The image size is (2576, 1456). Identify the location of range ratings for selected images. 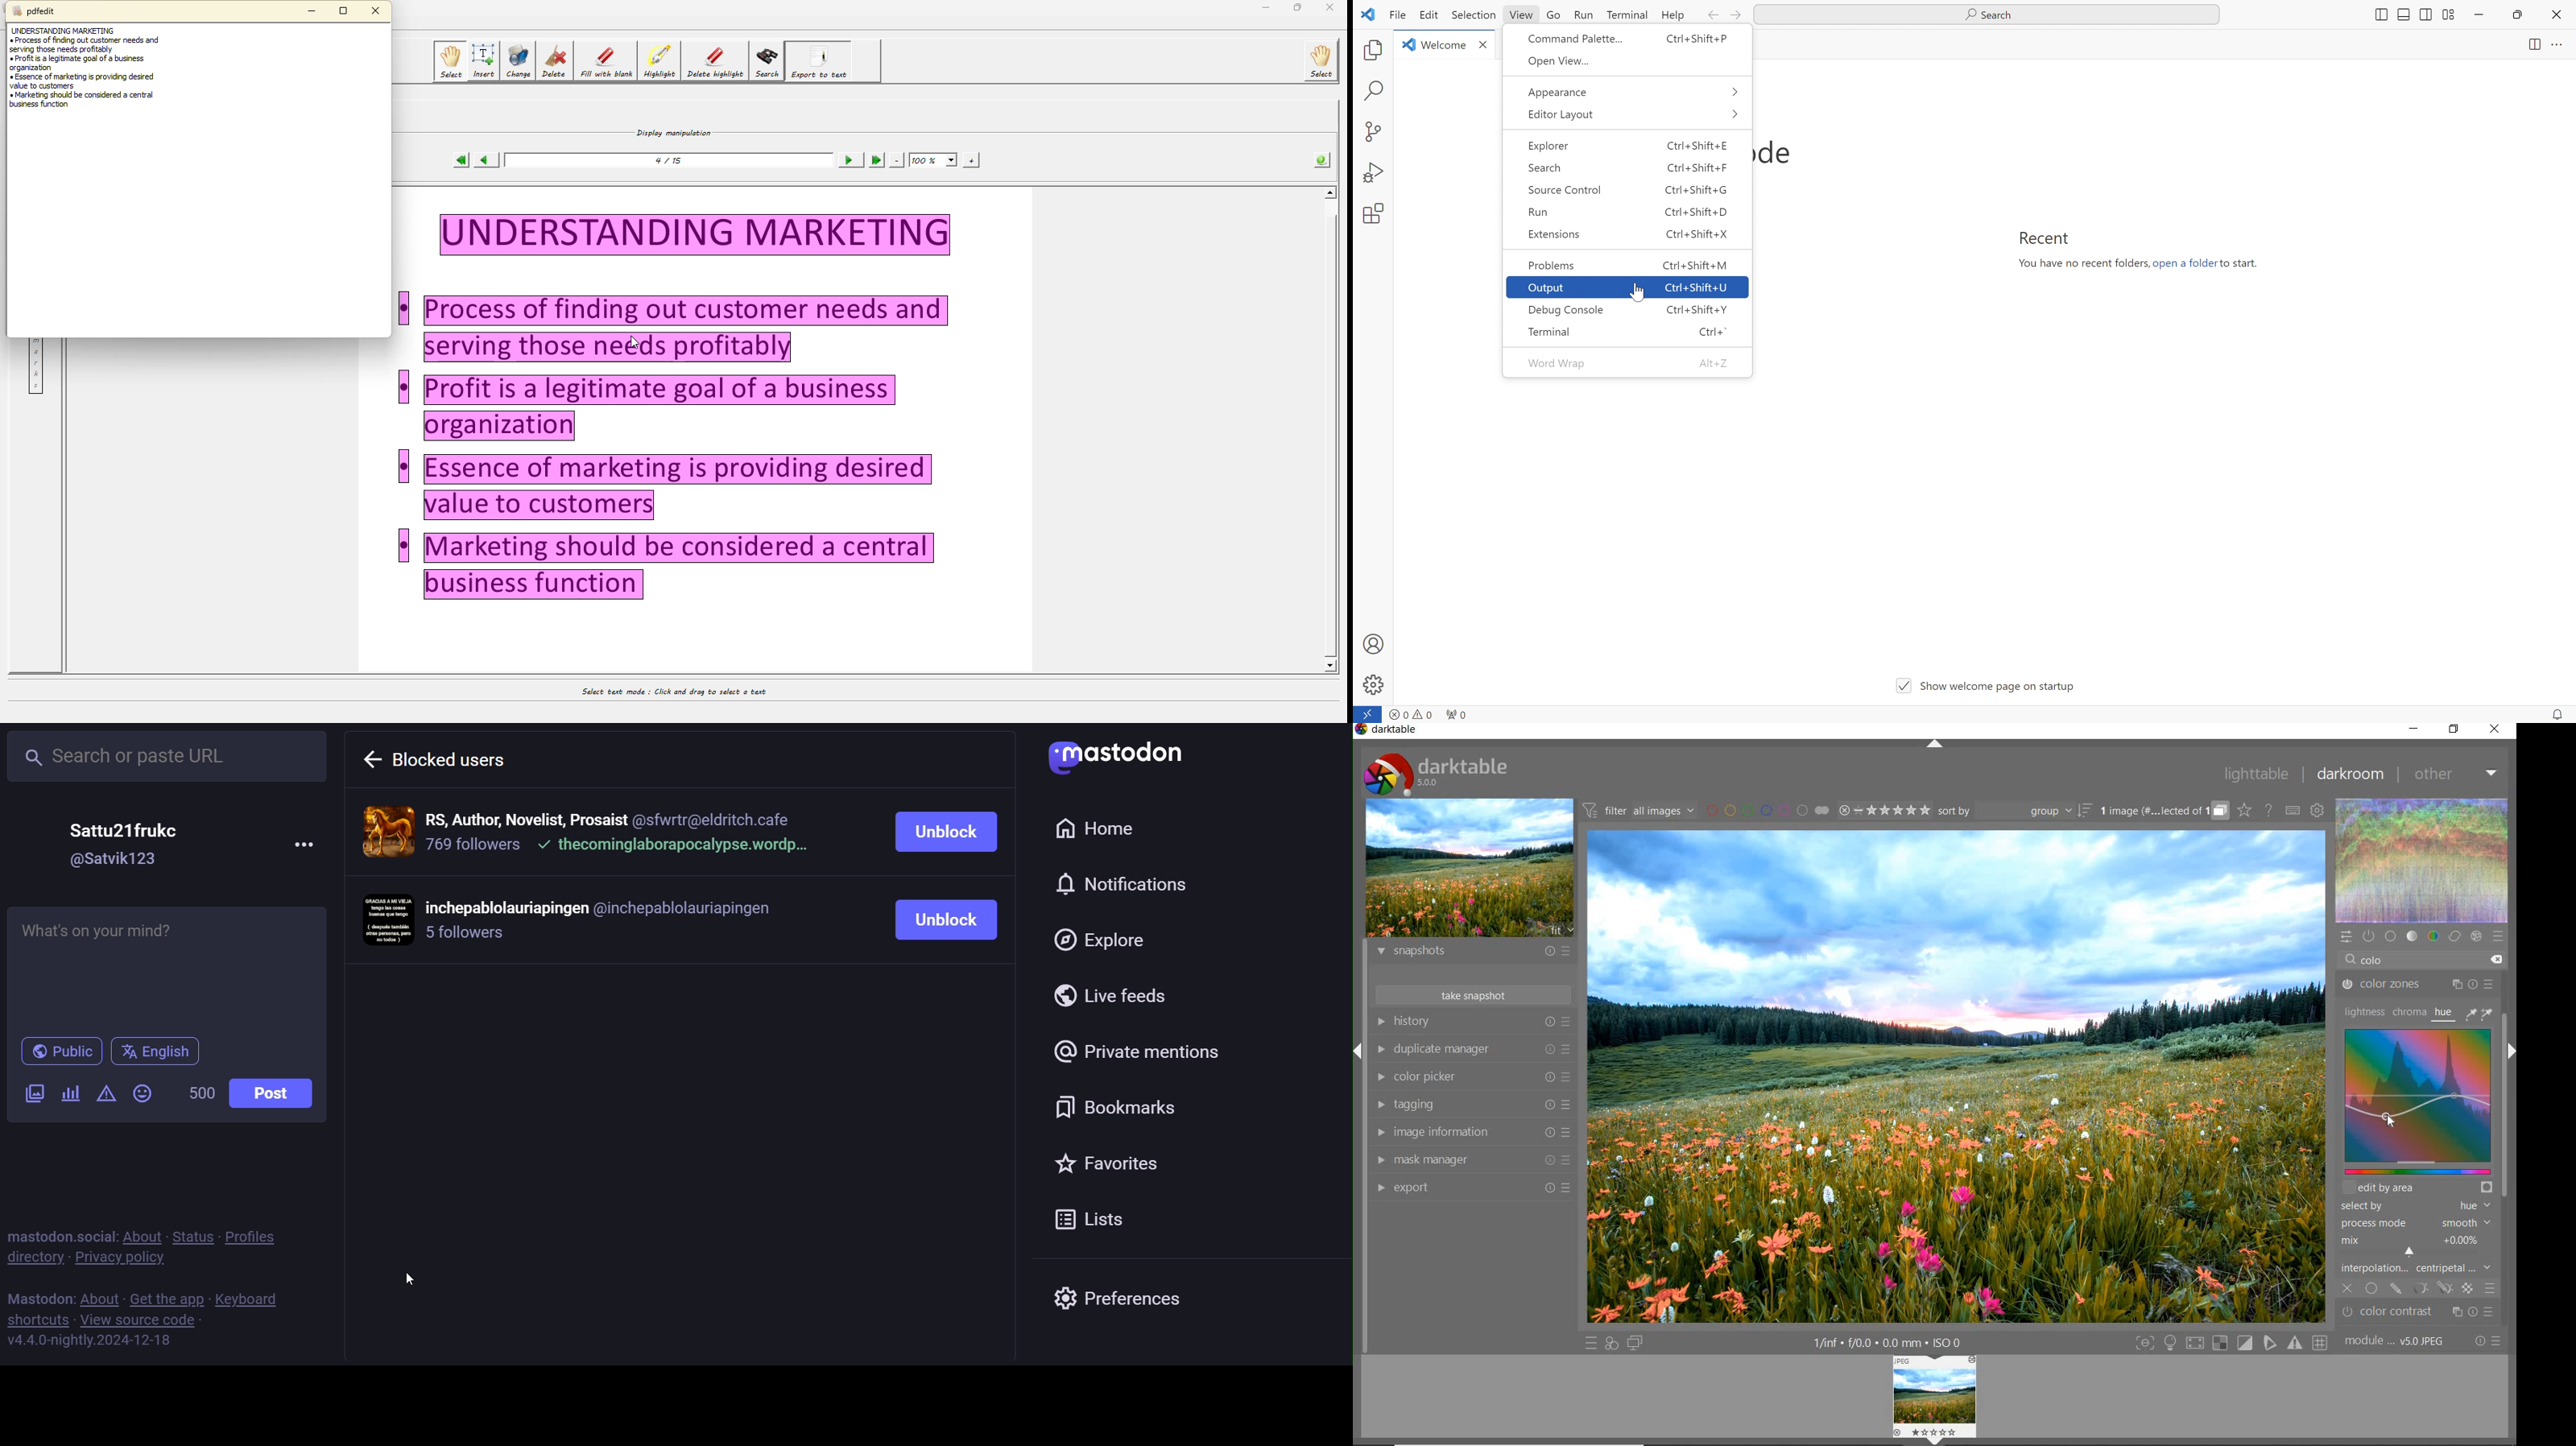
(1885, 810).